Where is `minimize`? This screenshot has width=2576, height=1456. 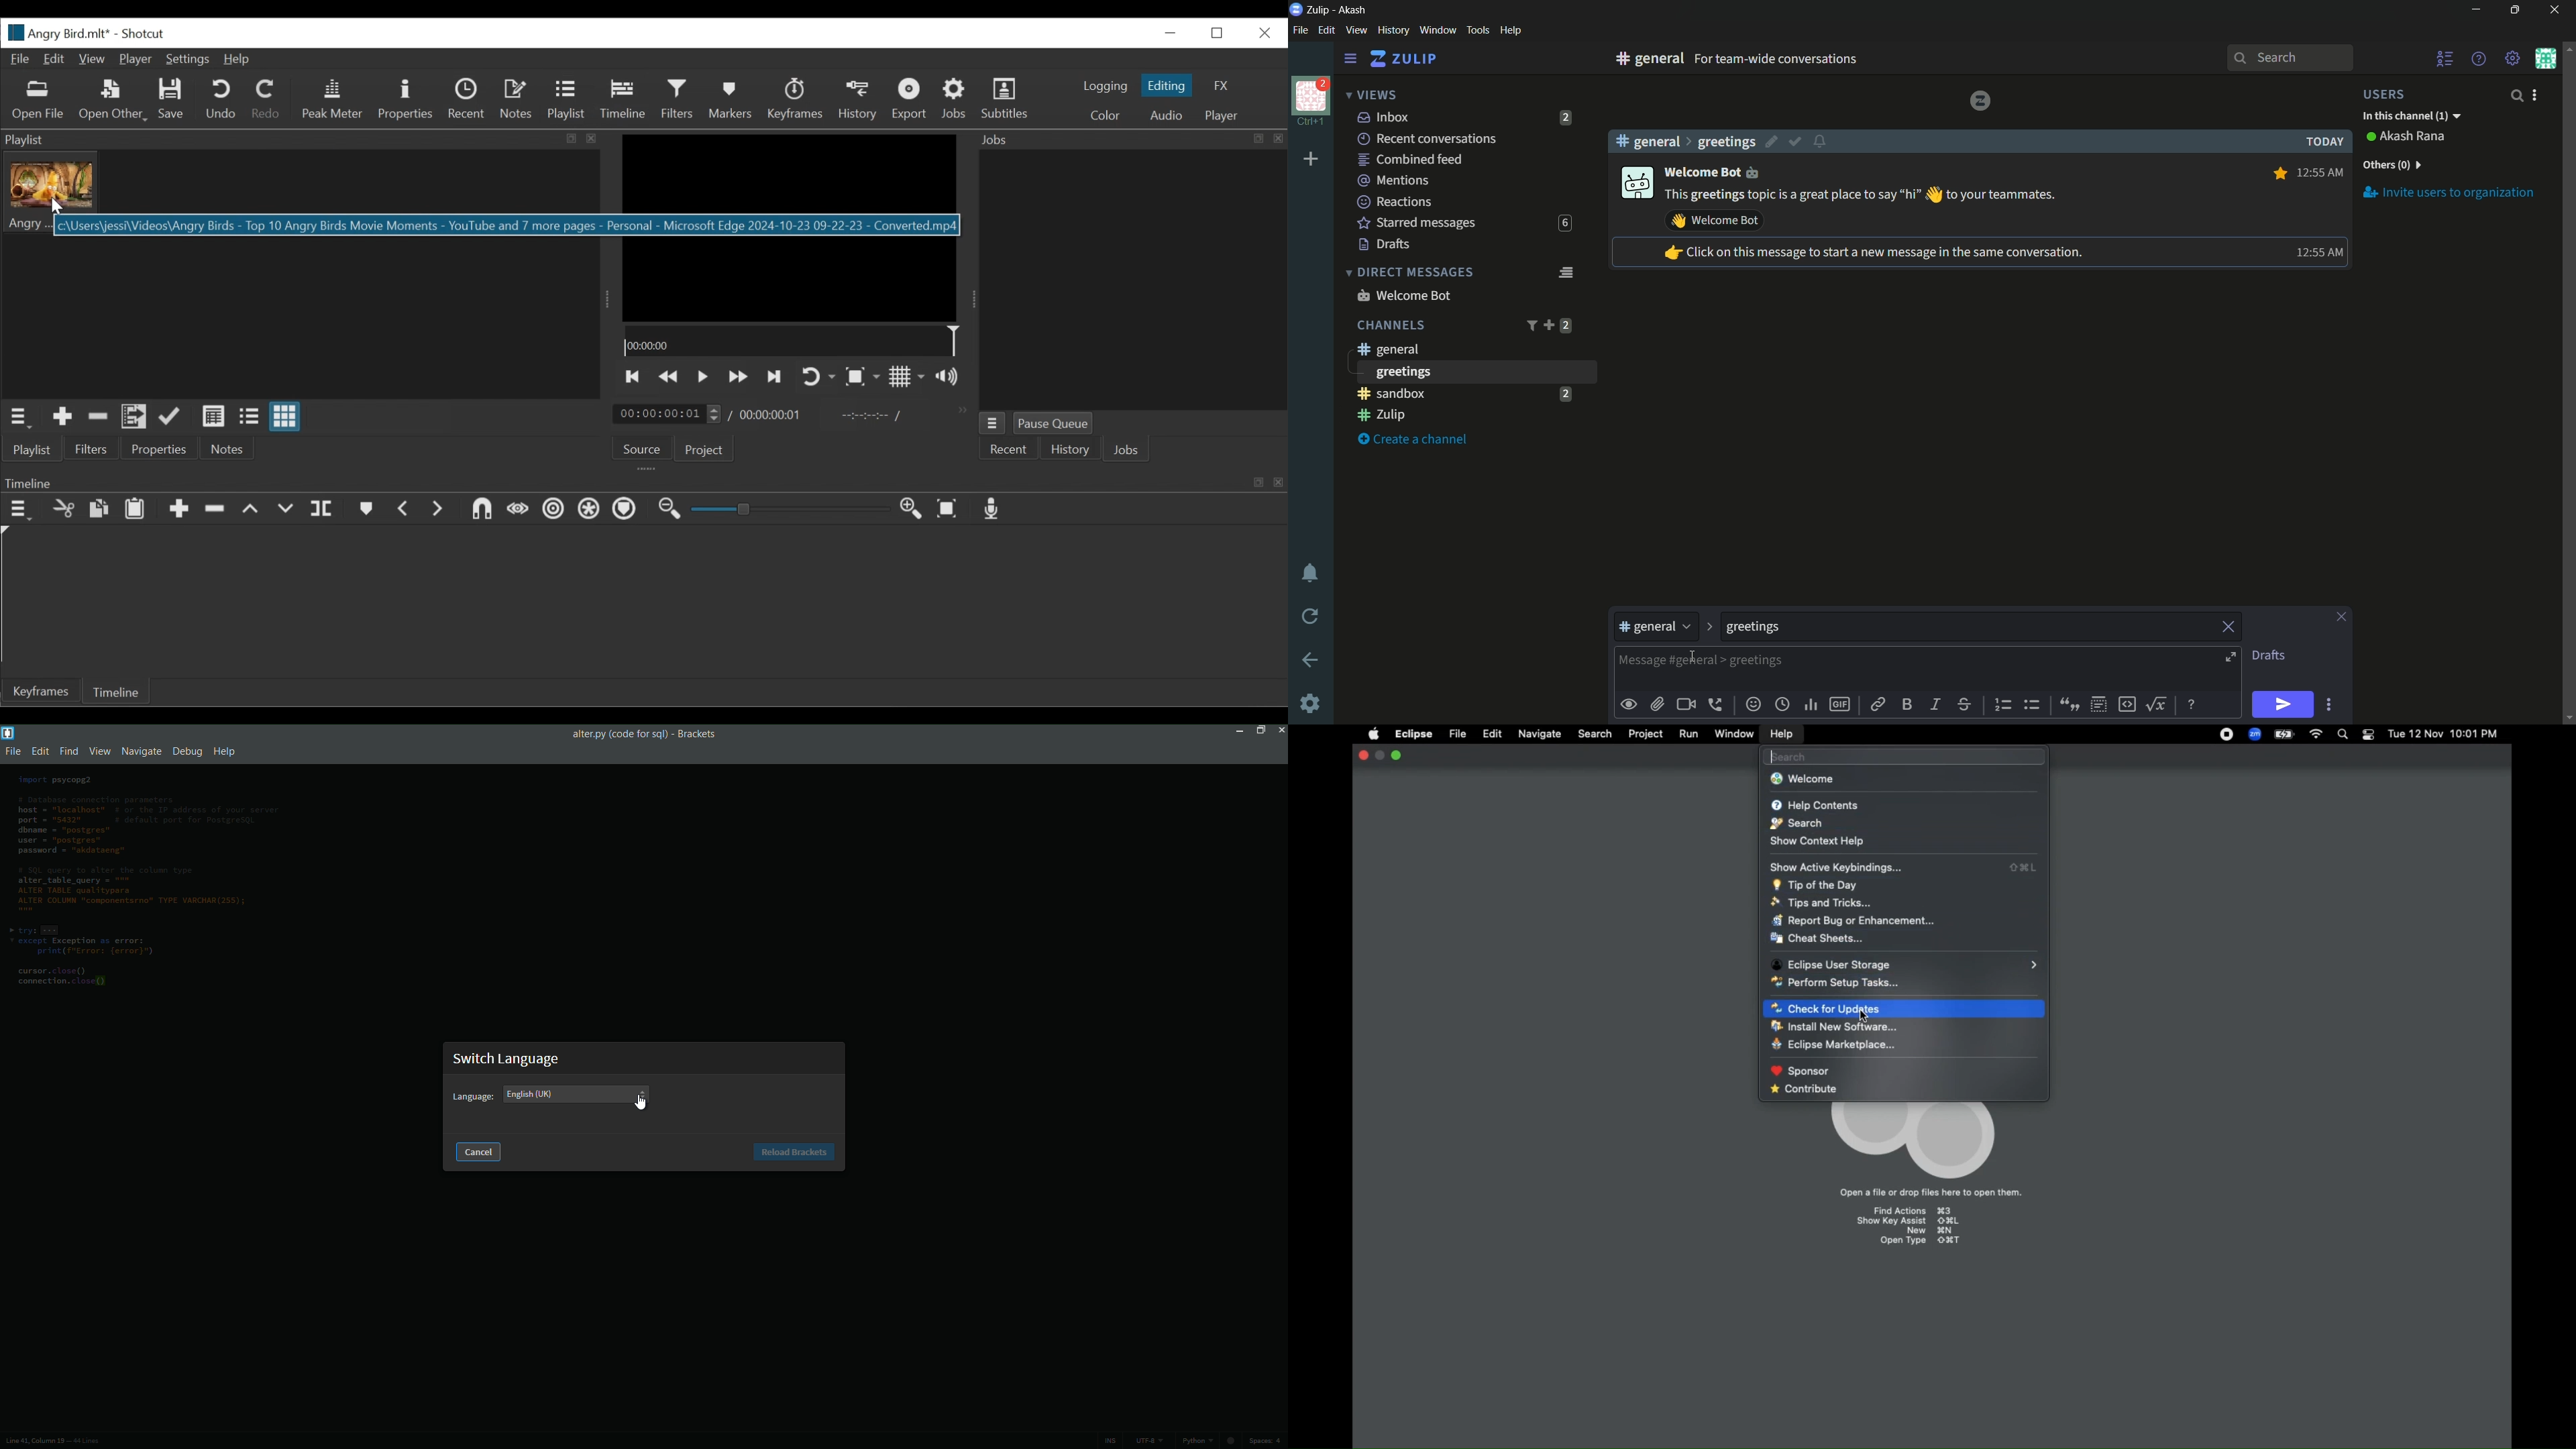 minimize is located at coordinates (2475, 10).